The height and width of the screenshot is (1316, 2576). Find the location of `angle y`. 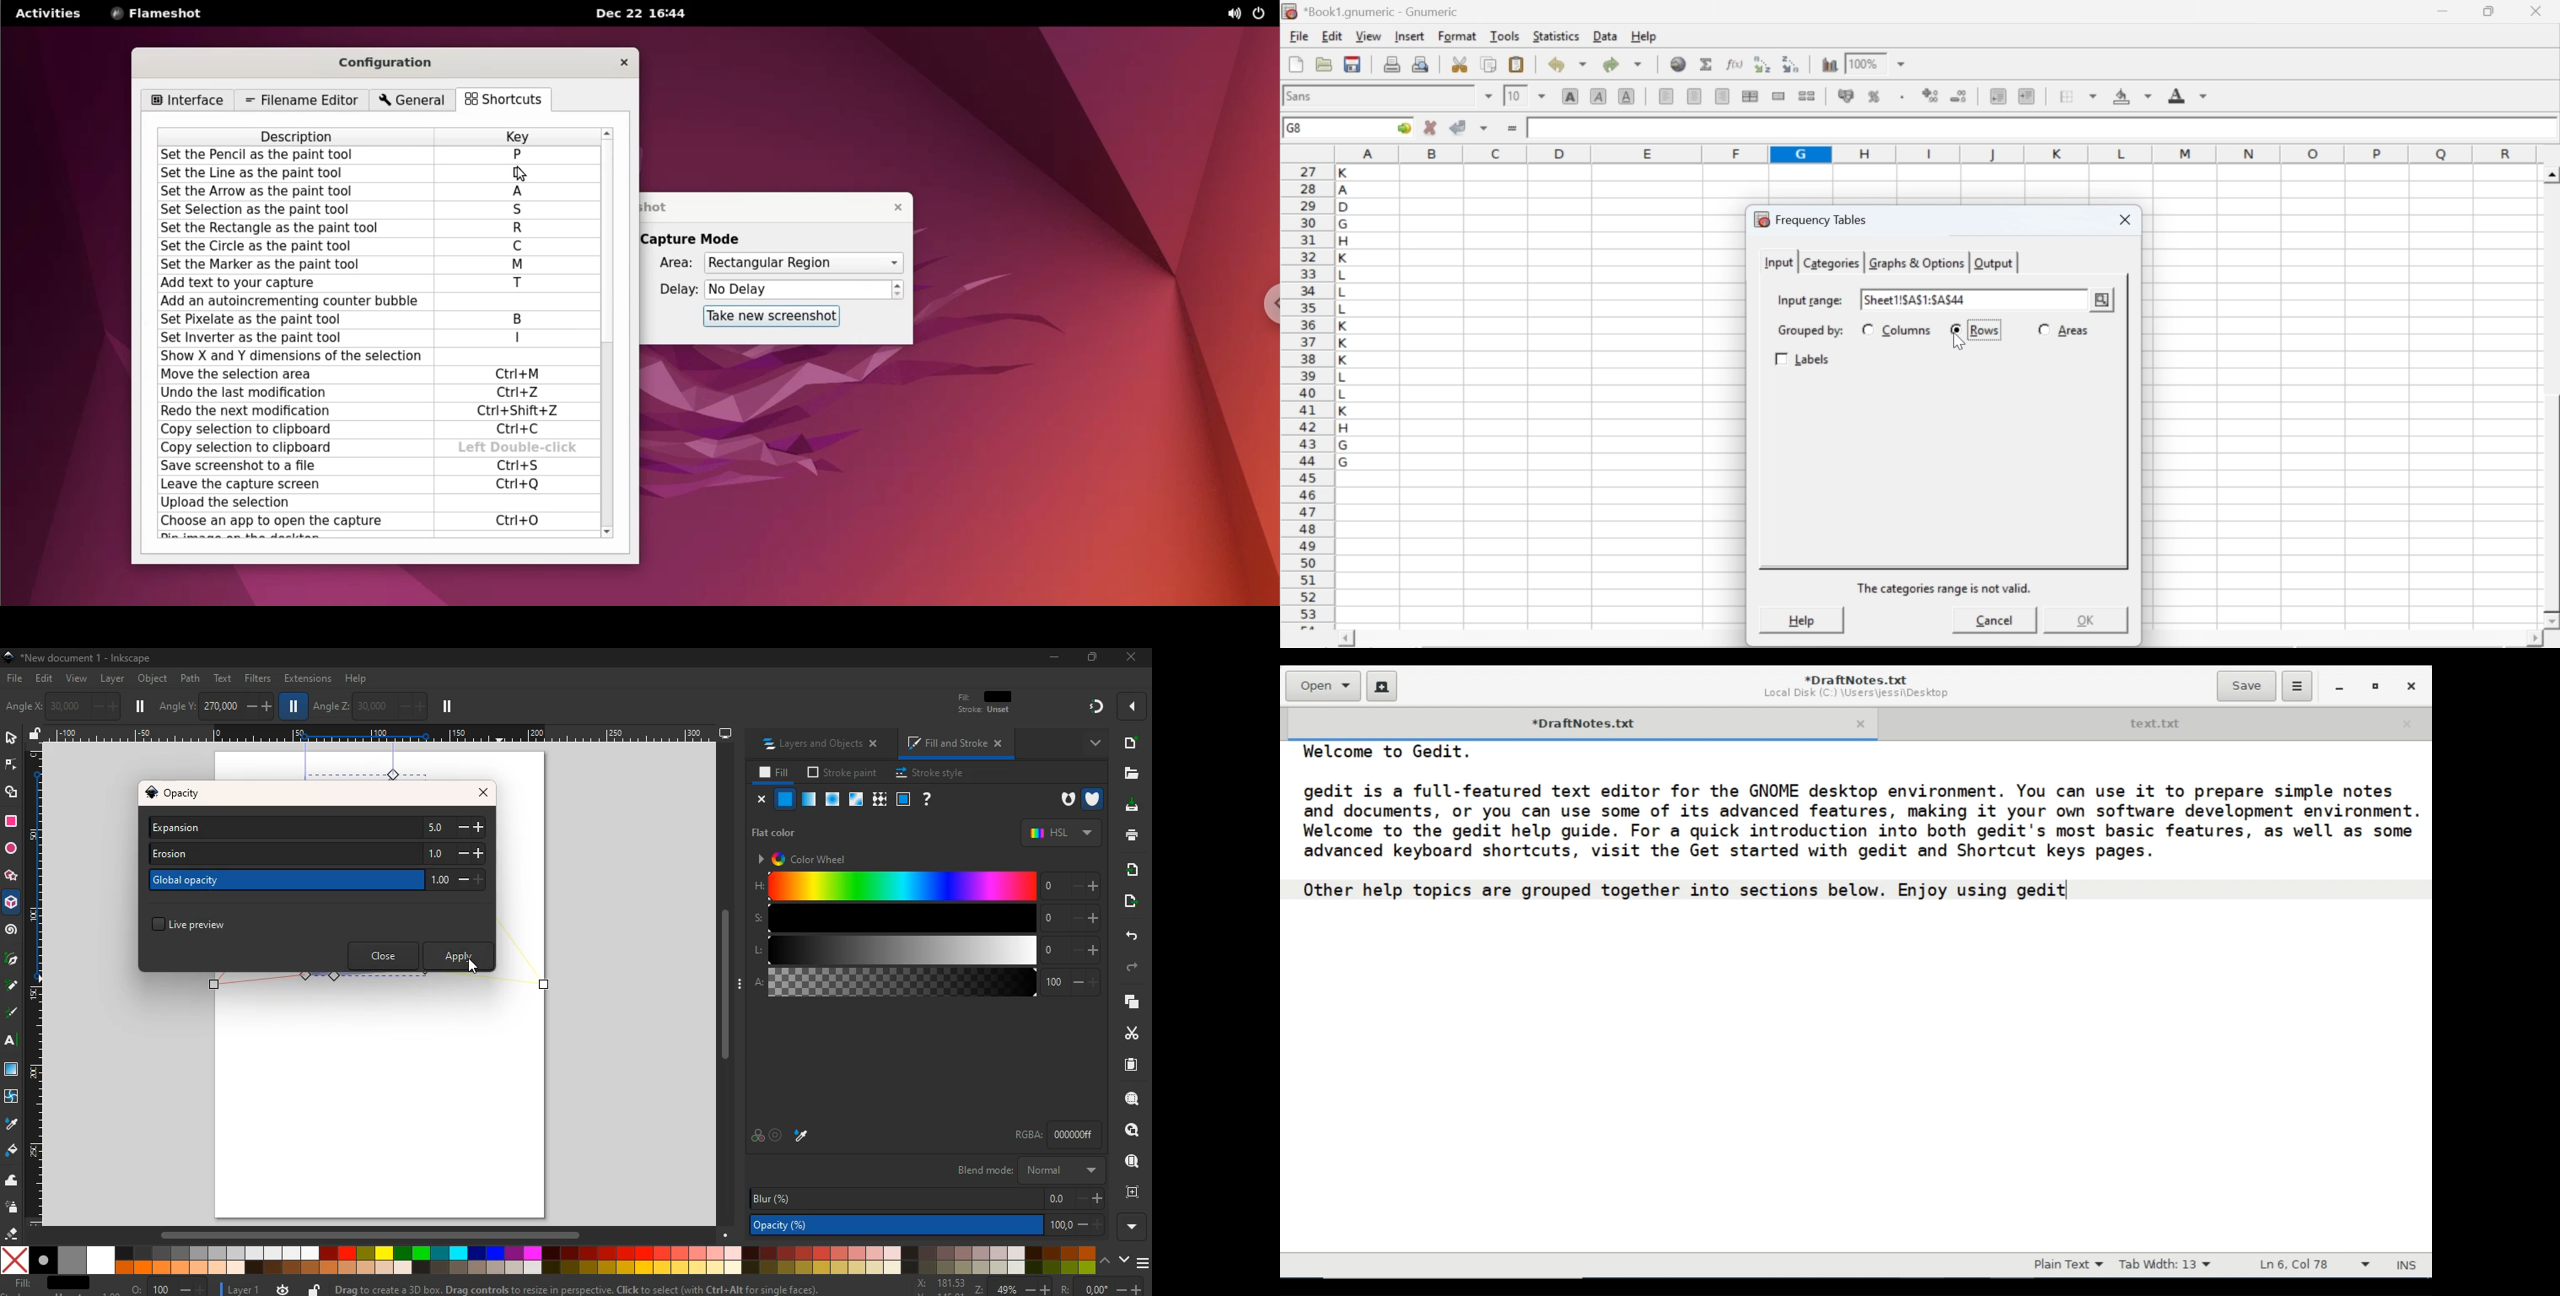

angle y is located at coordinates (215, 705).